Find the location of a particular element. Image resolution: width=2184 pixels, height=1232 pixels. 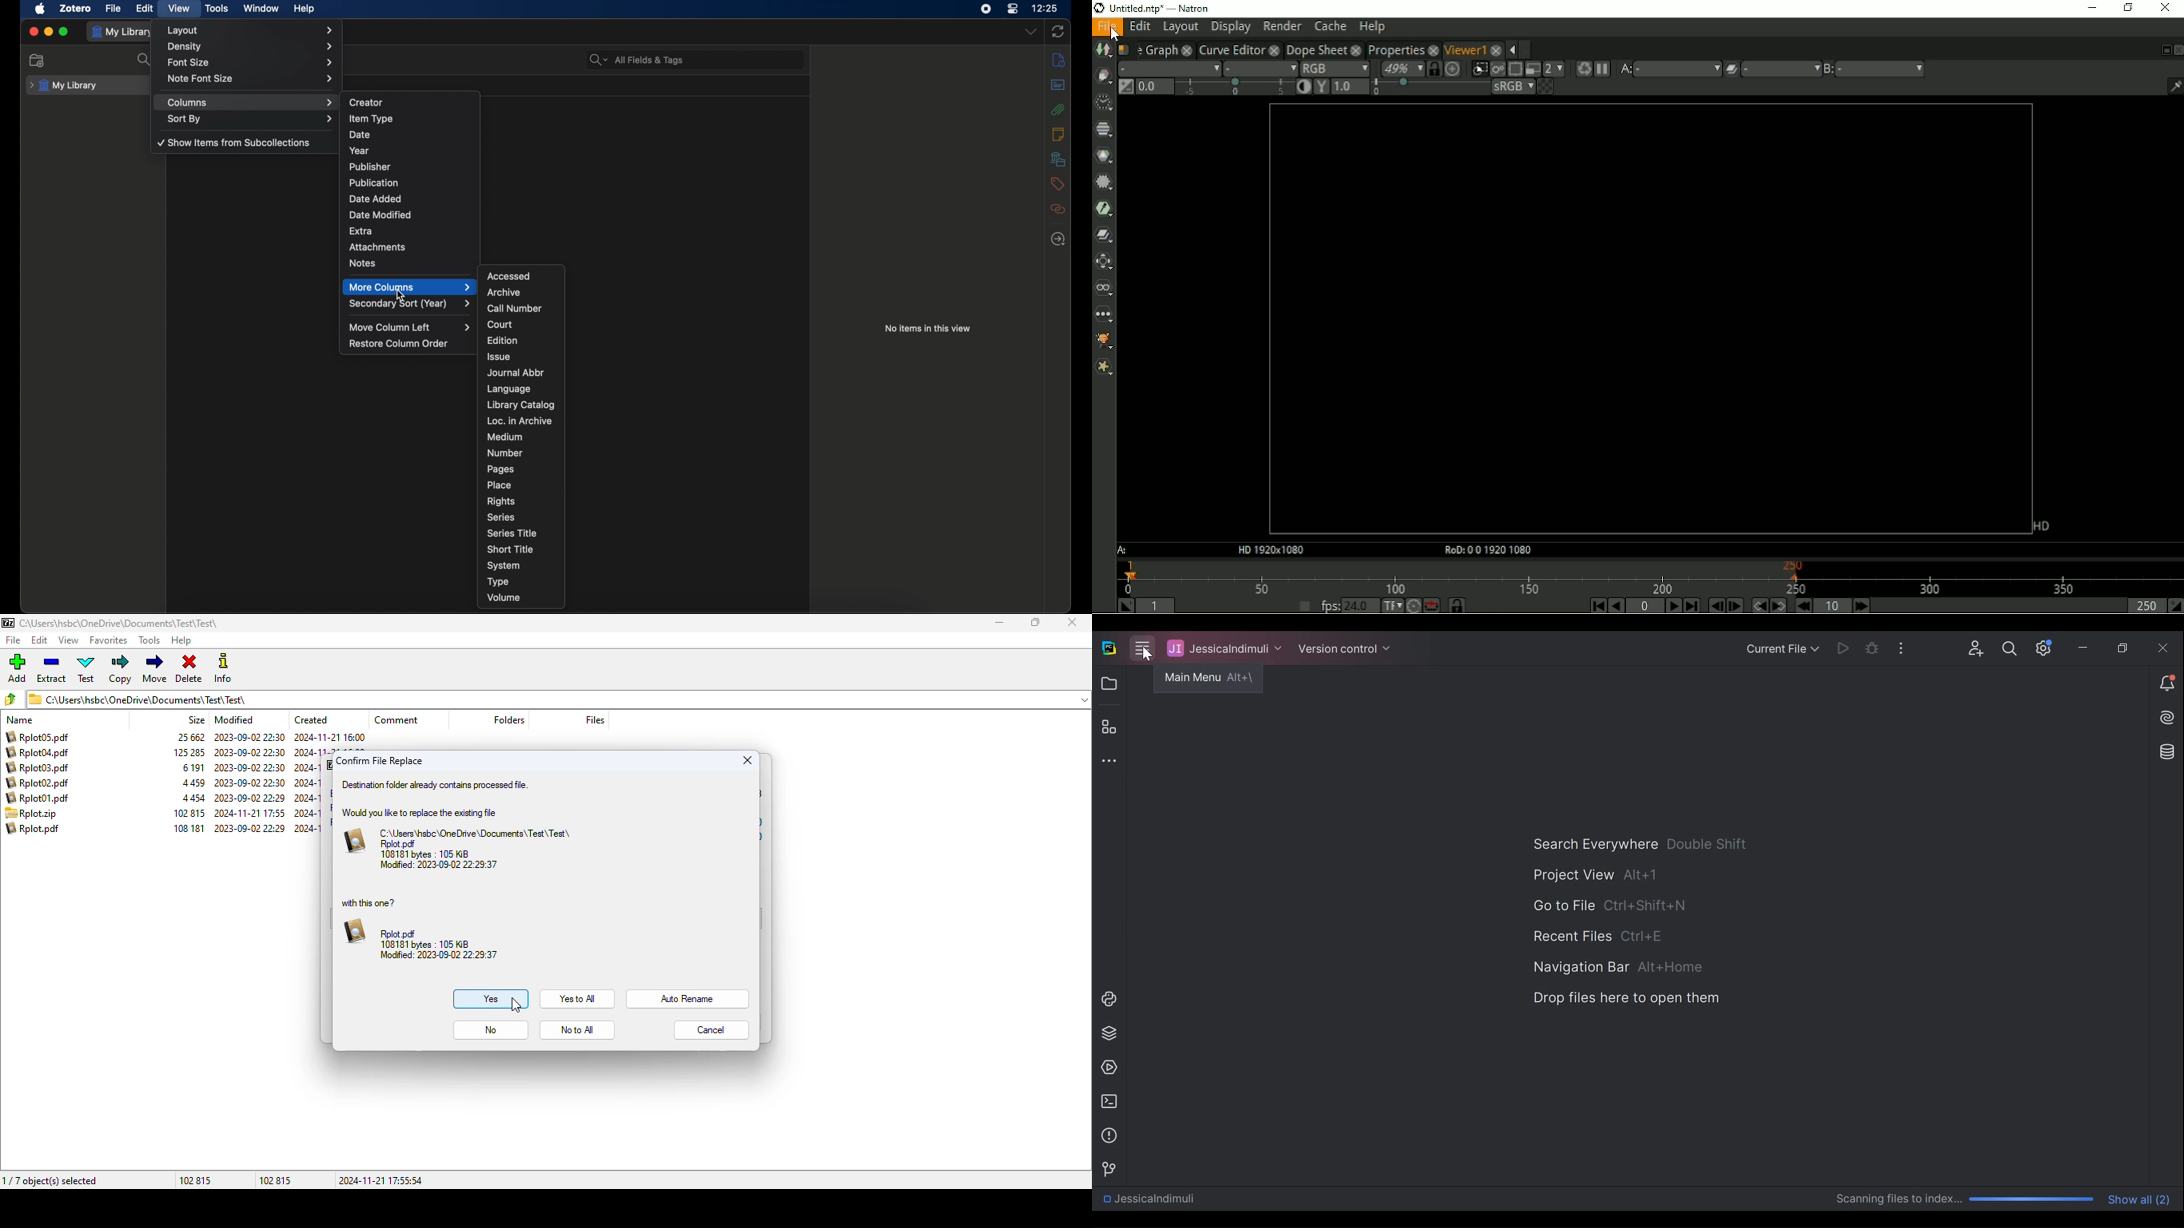

related is located at coordinates (1059, 209).